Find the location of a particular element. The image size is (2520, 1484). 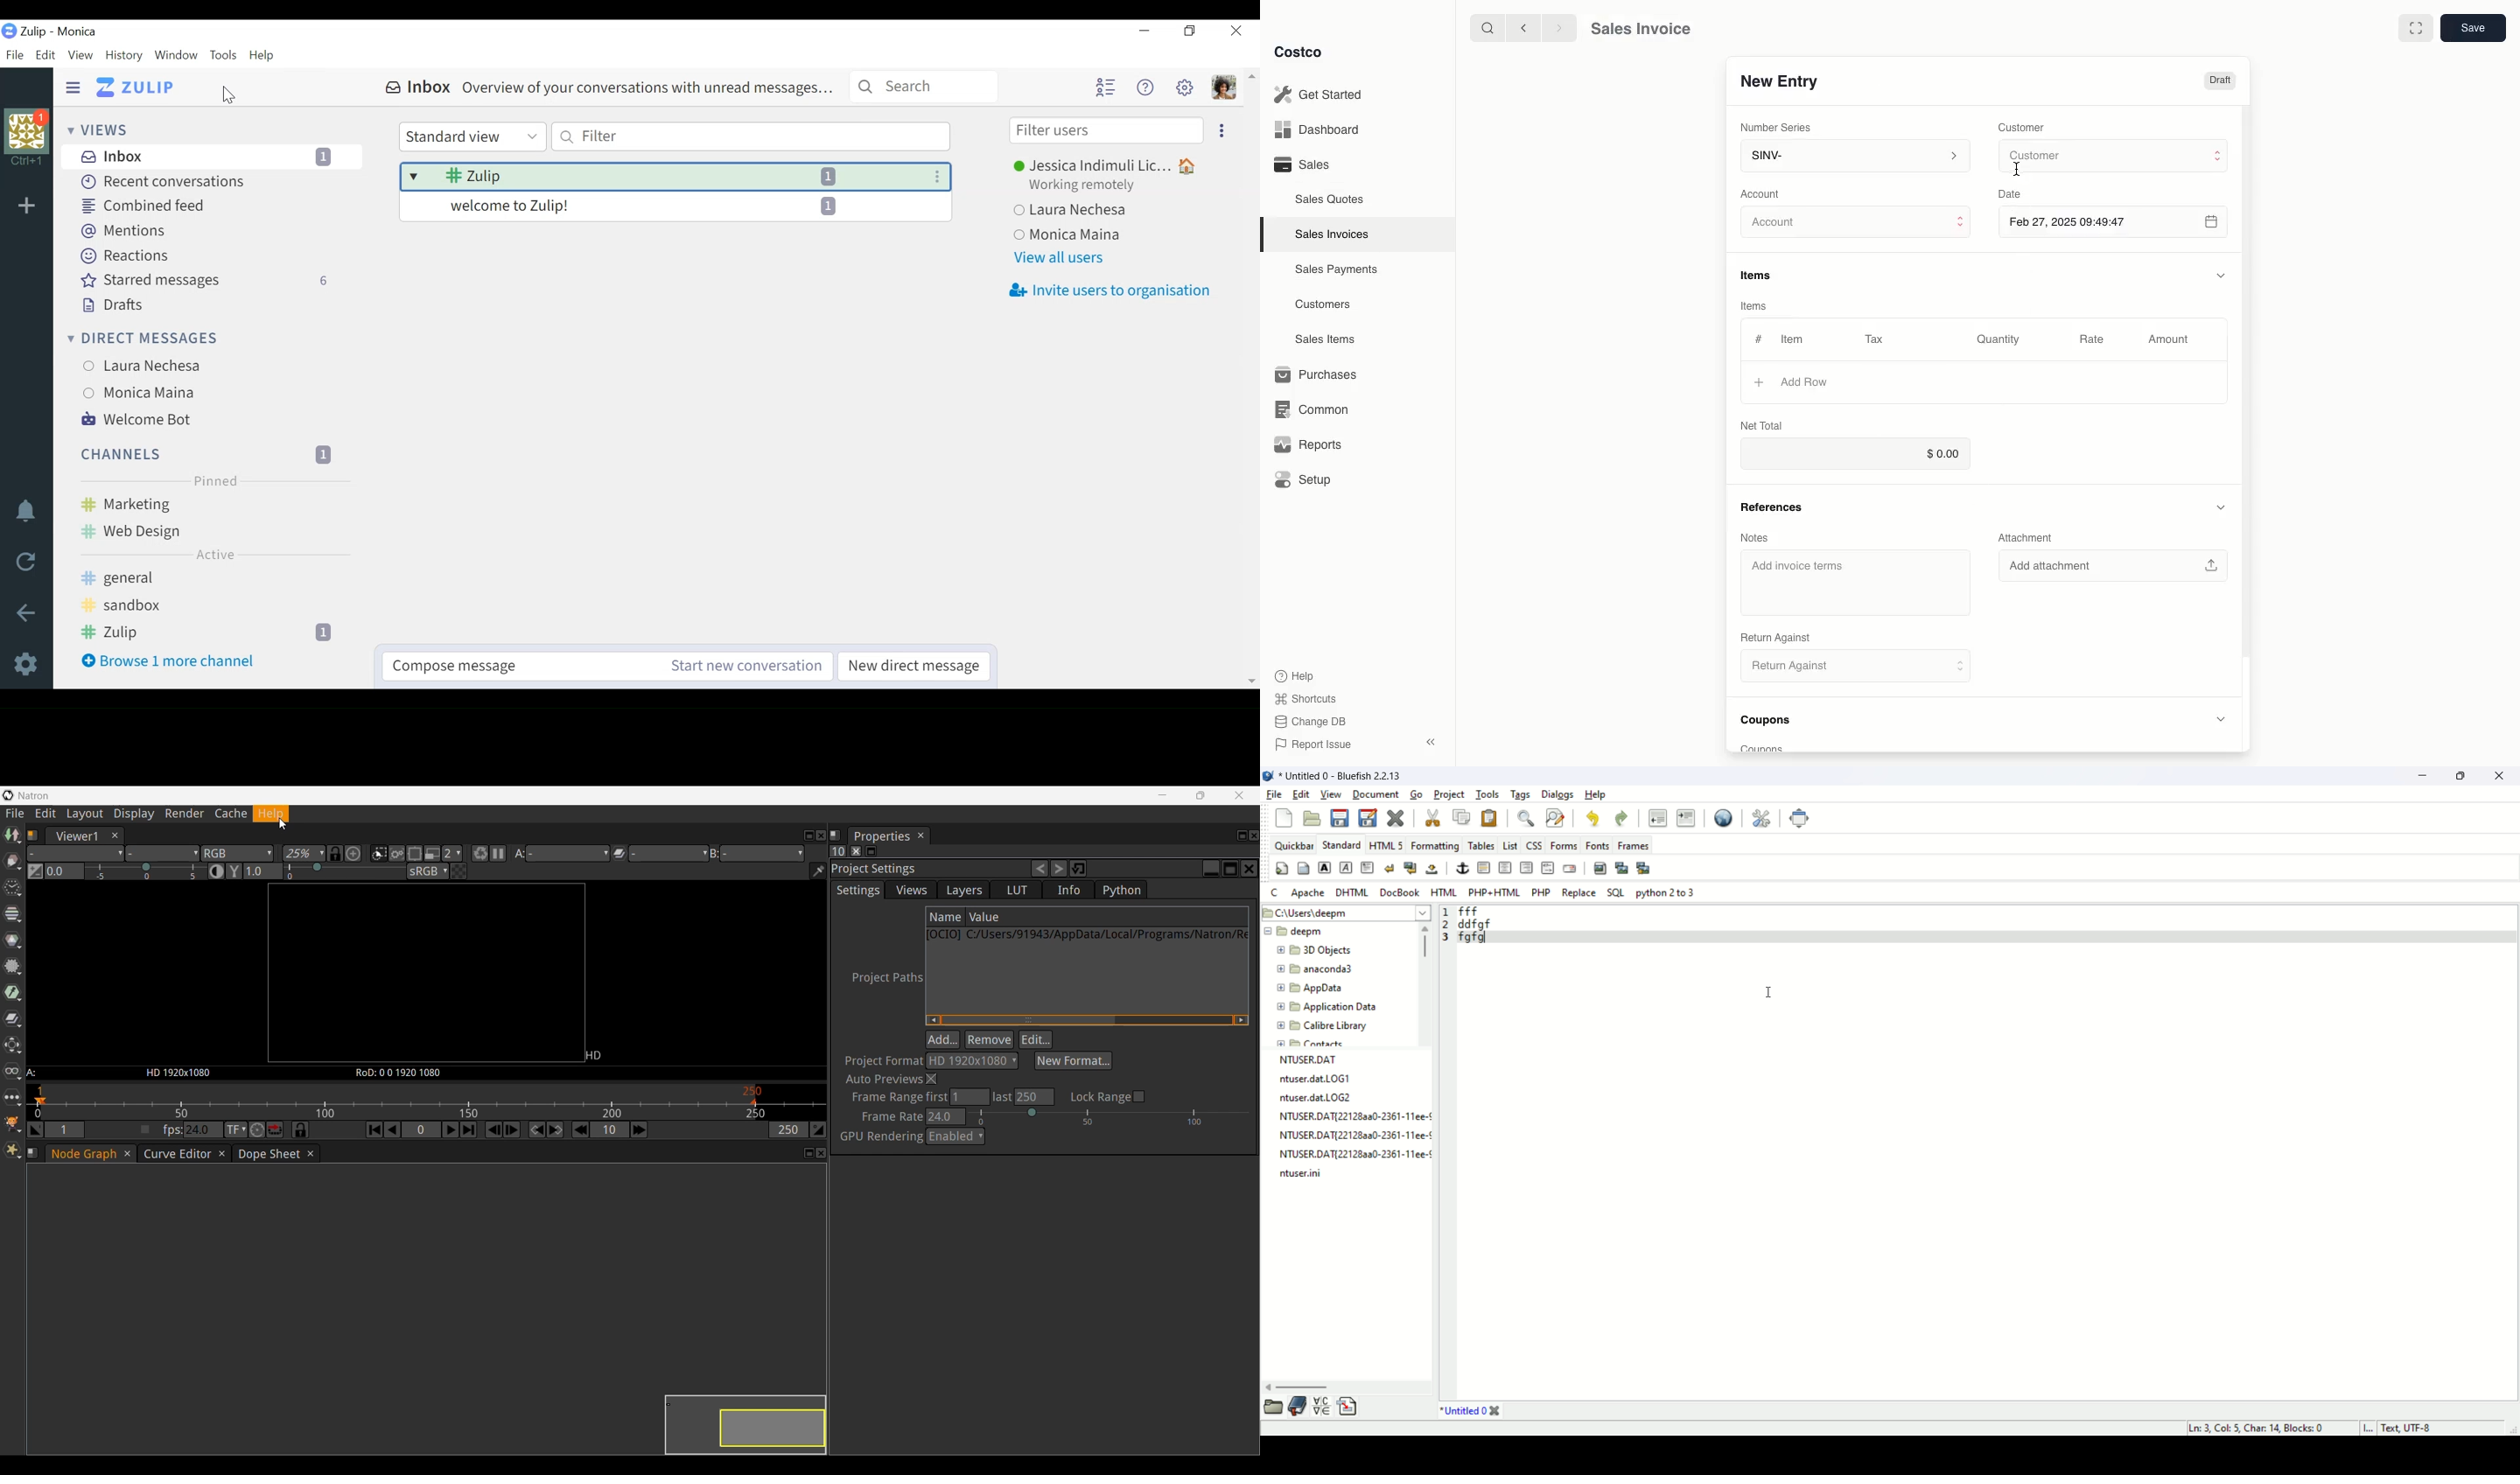

Channel is located at coordinates (213, 581).